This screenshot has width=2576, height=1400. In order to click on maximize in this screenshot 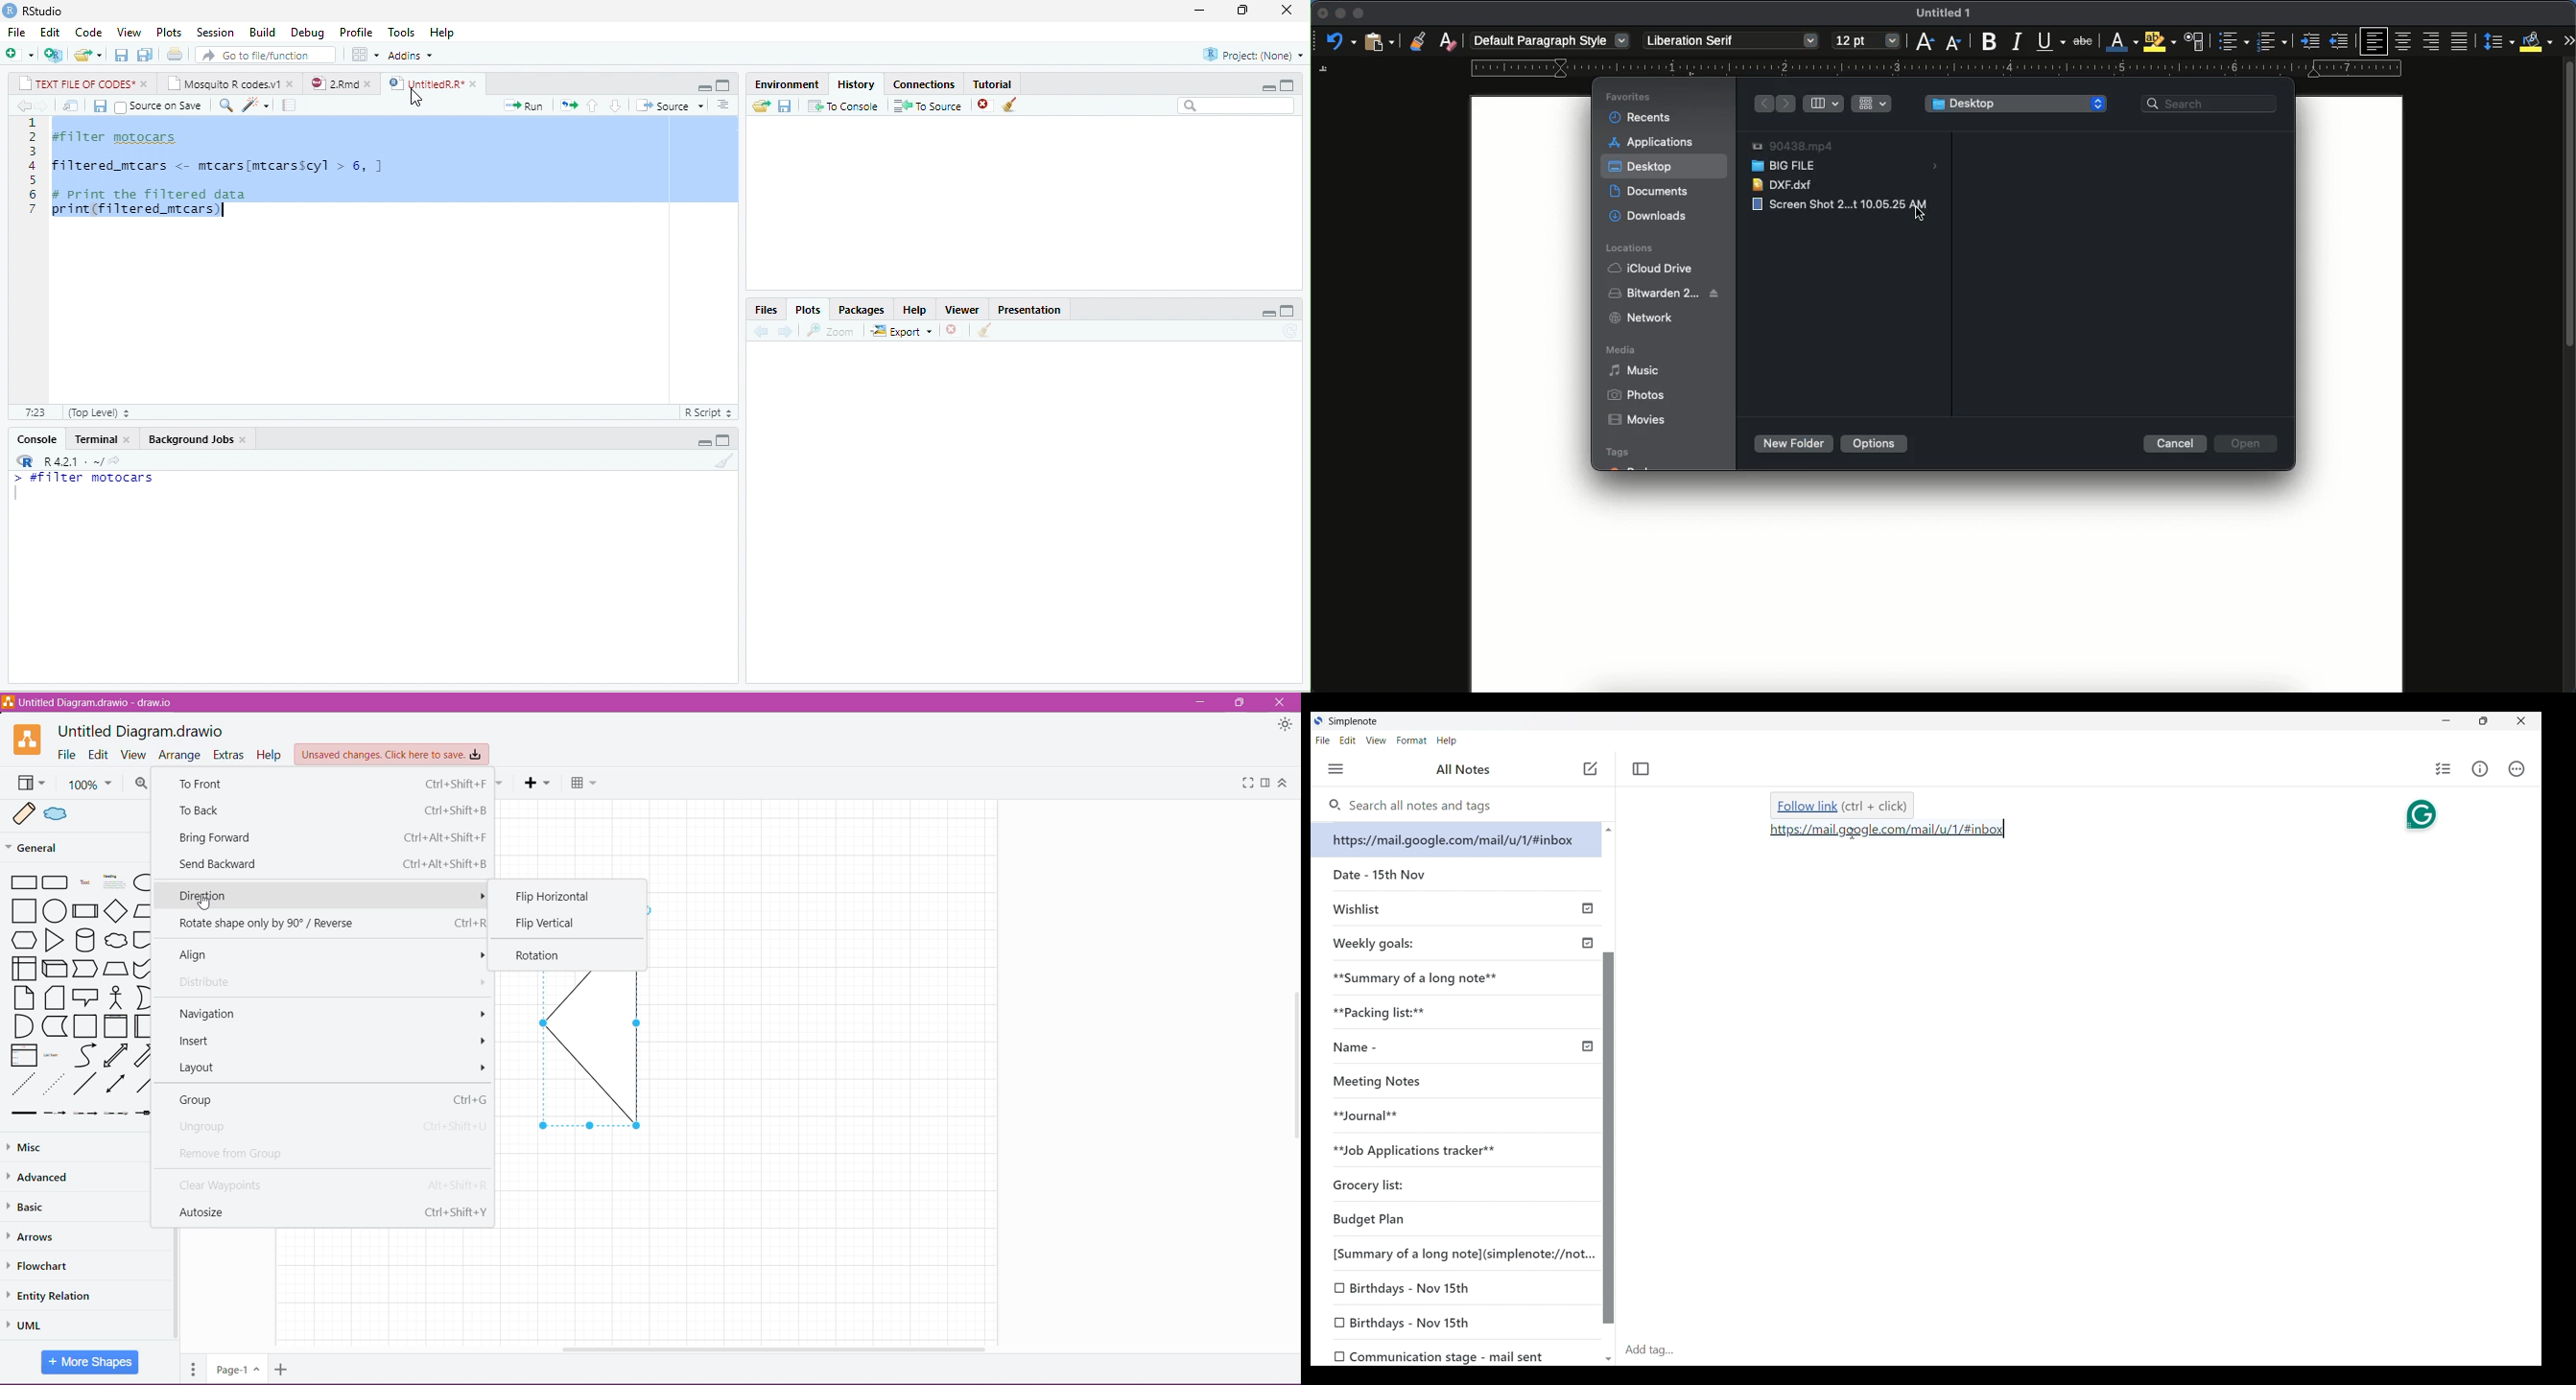, I will do `click(722, 441)`.